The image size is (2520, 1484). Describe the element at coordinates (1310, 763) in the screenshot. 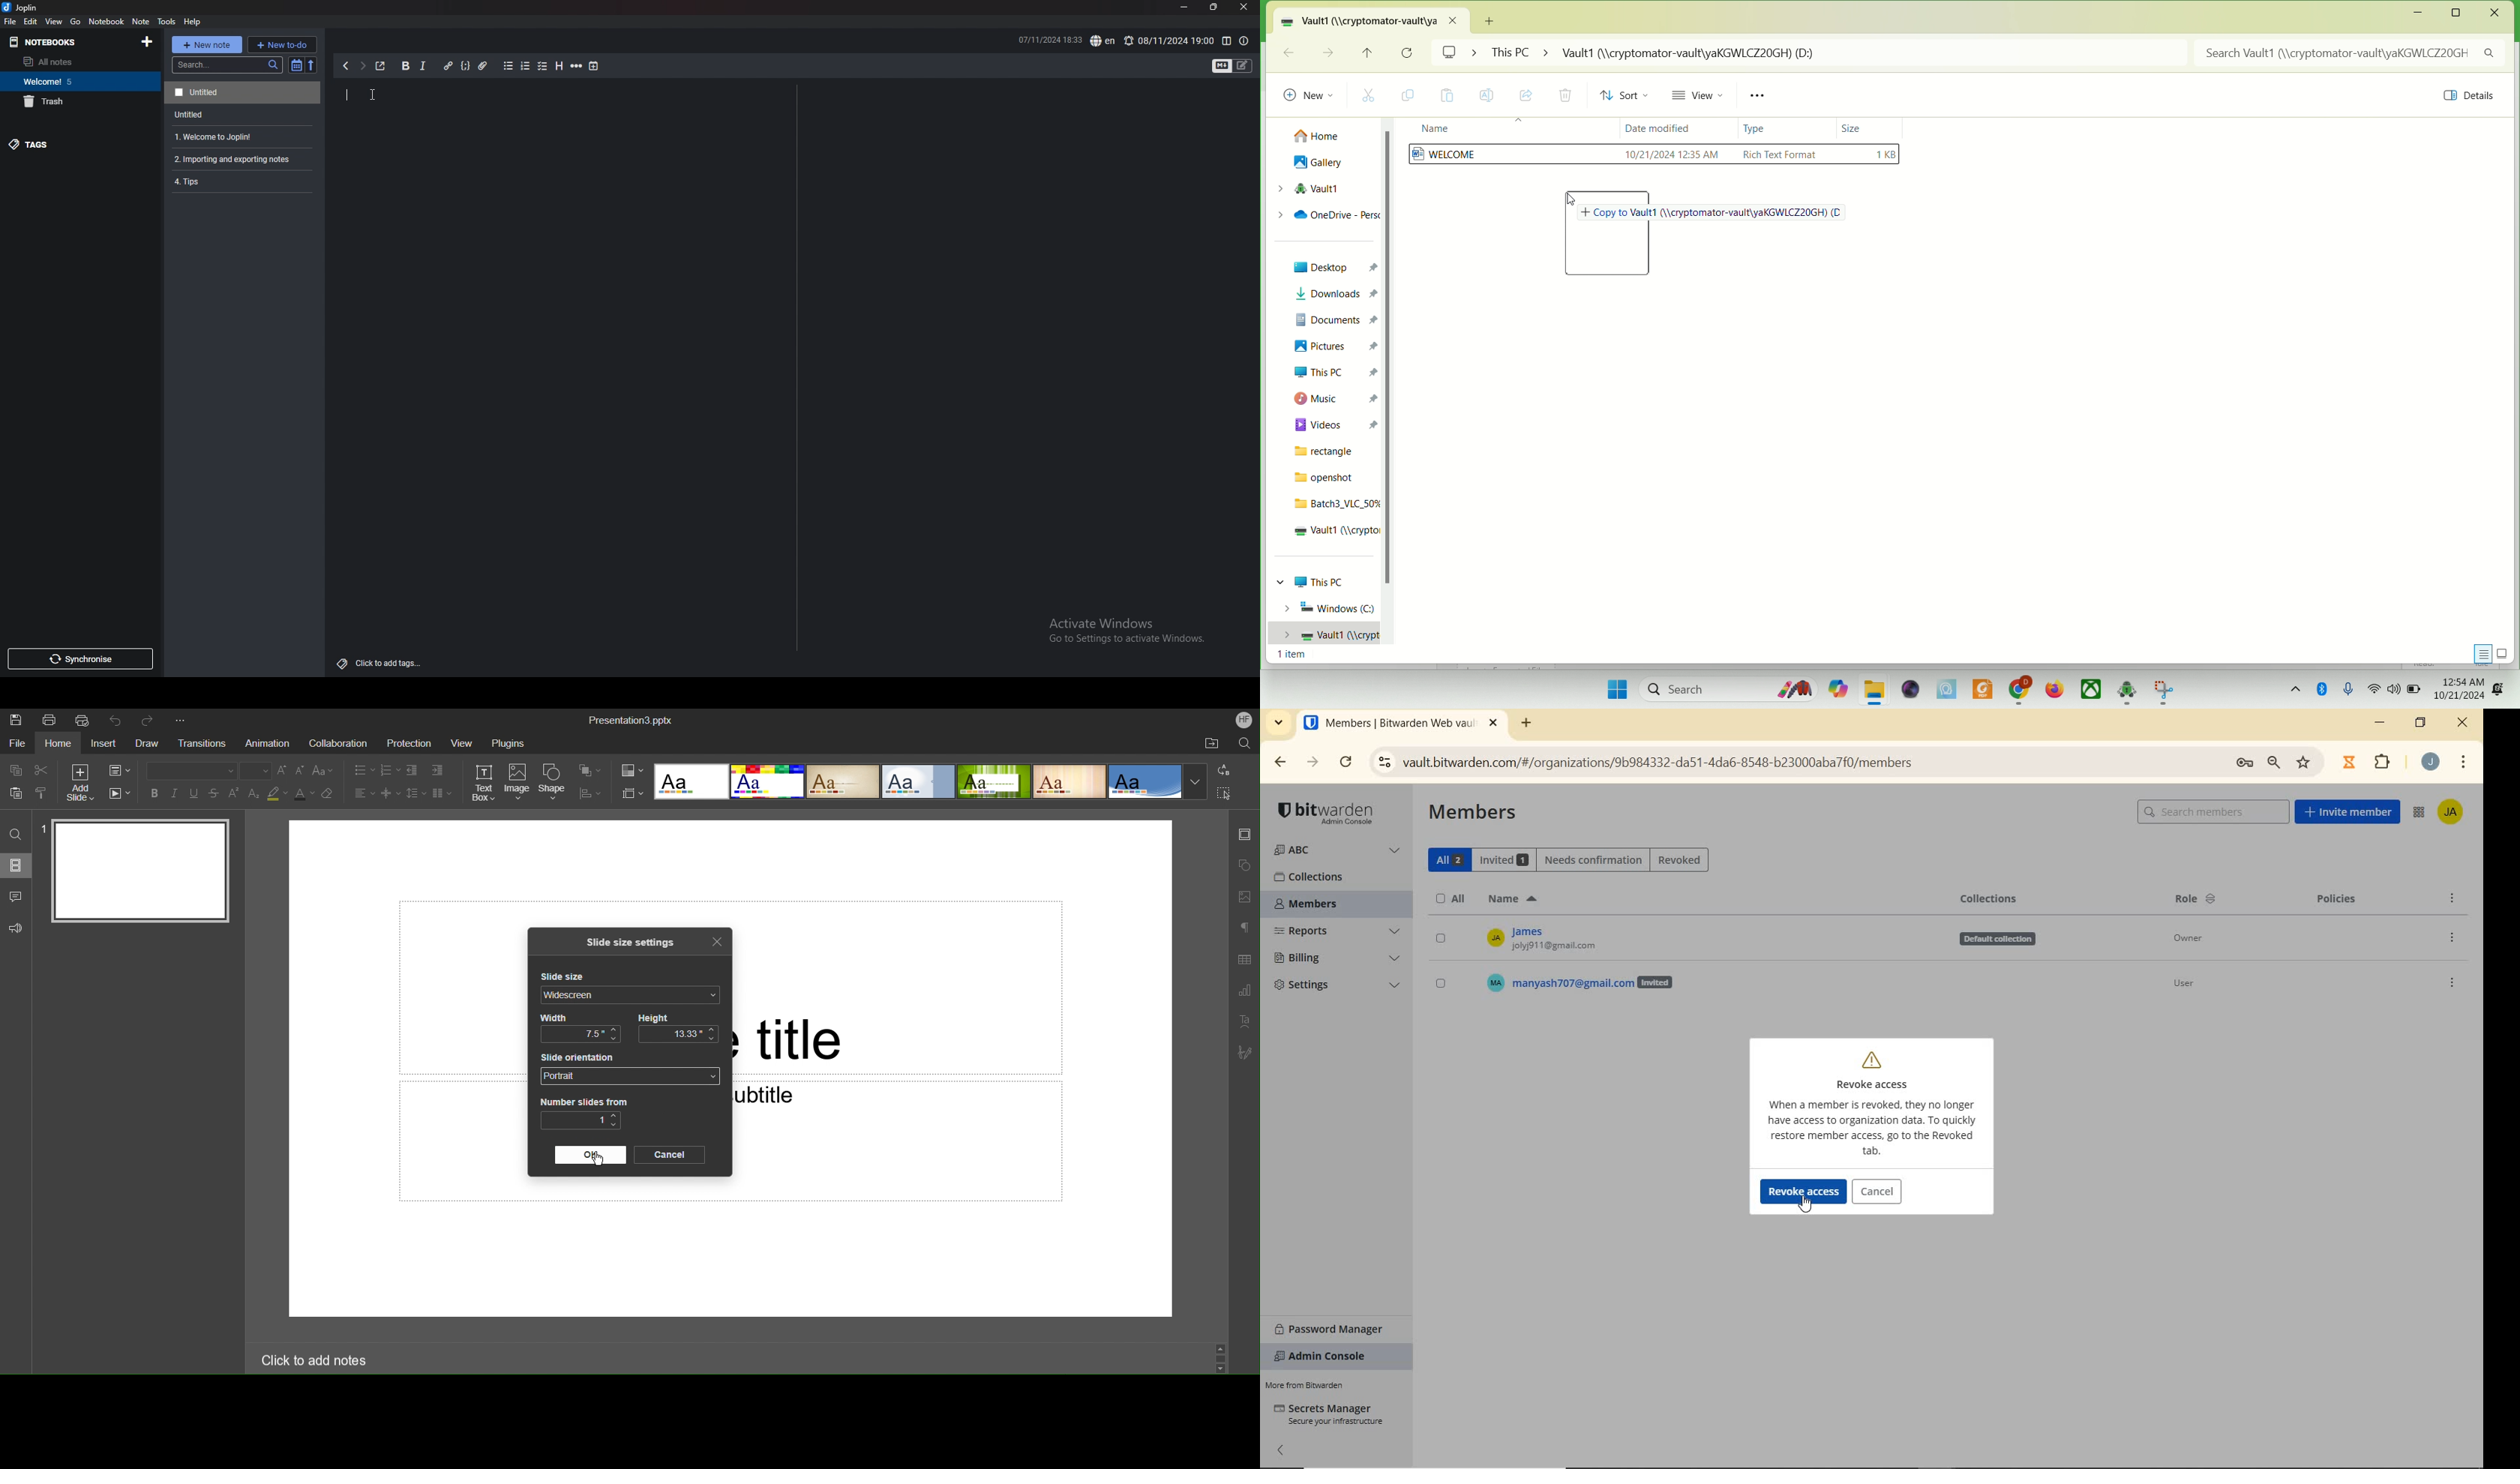

I see `FORWARD` at that location.